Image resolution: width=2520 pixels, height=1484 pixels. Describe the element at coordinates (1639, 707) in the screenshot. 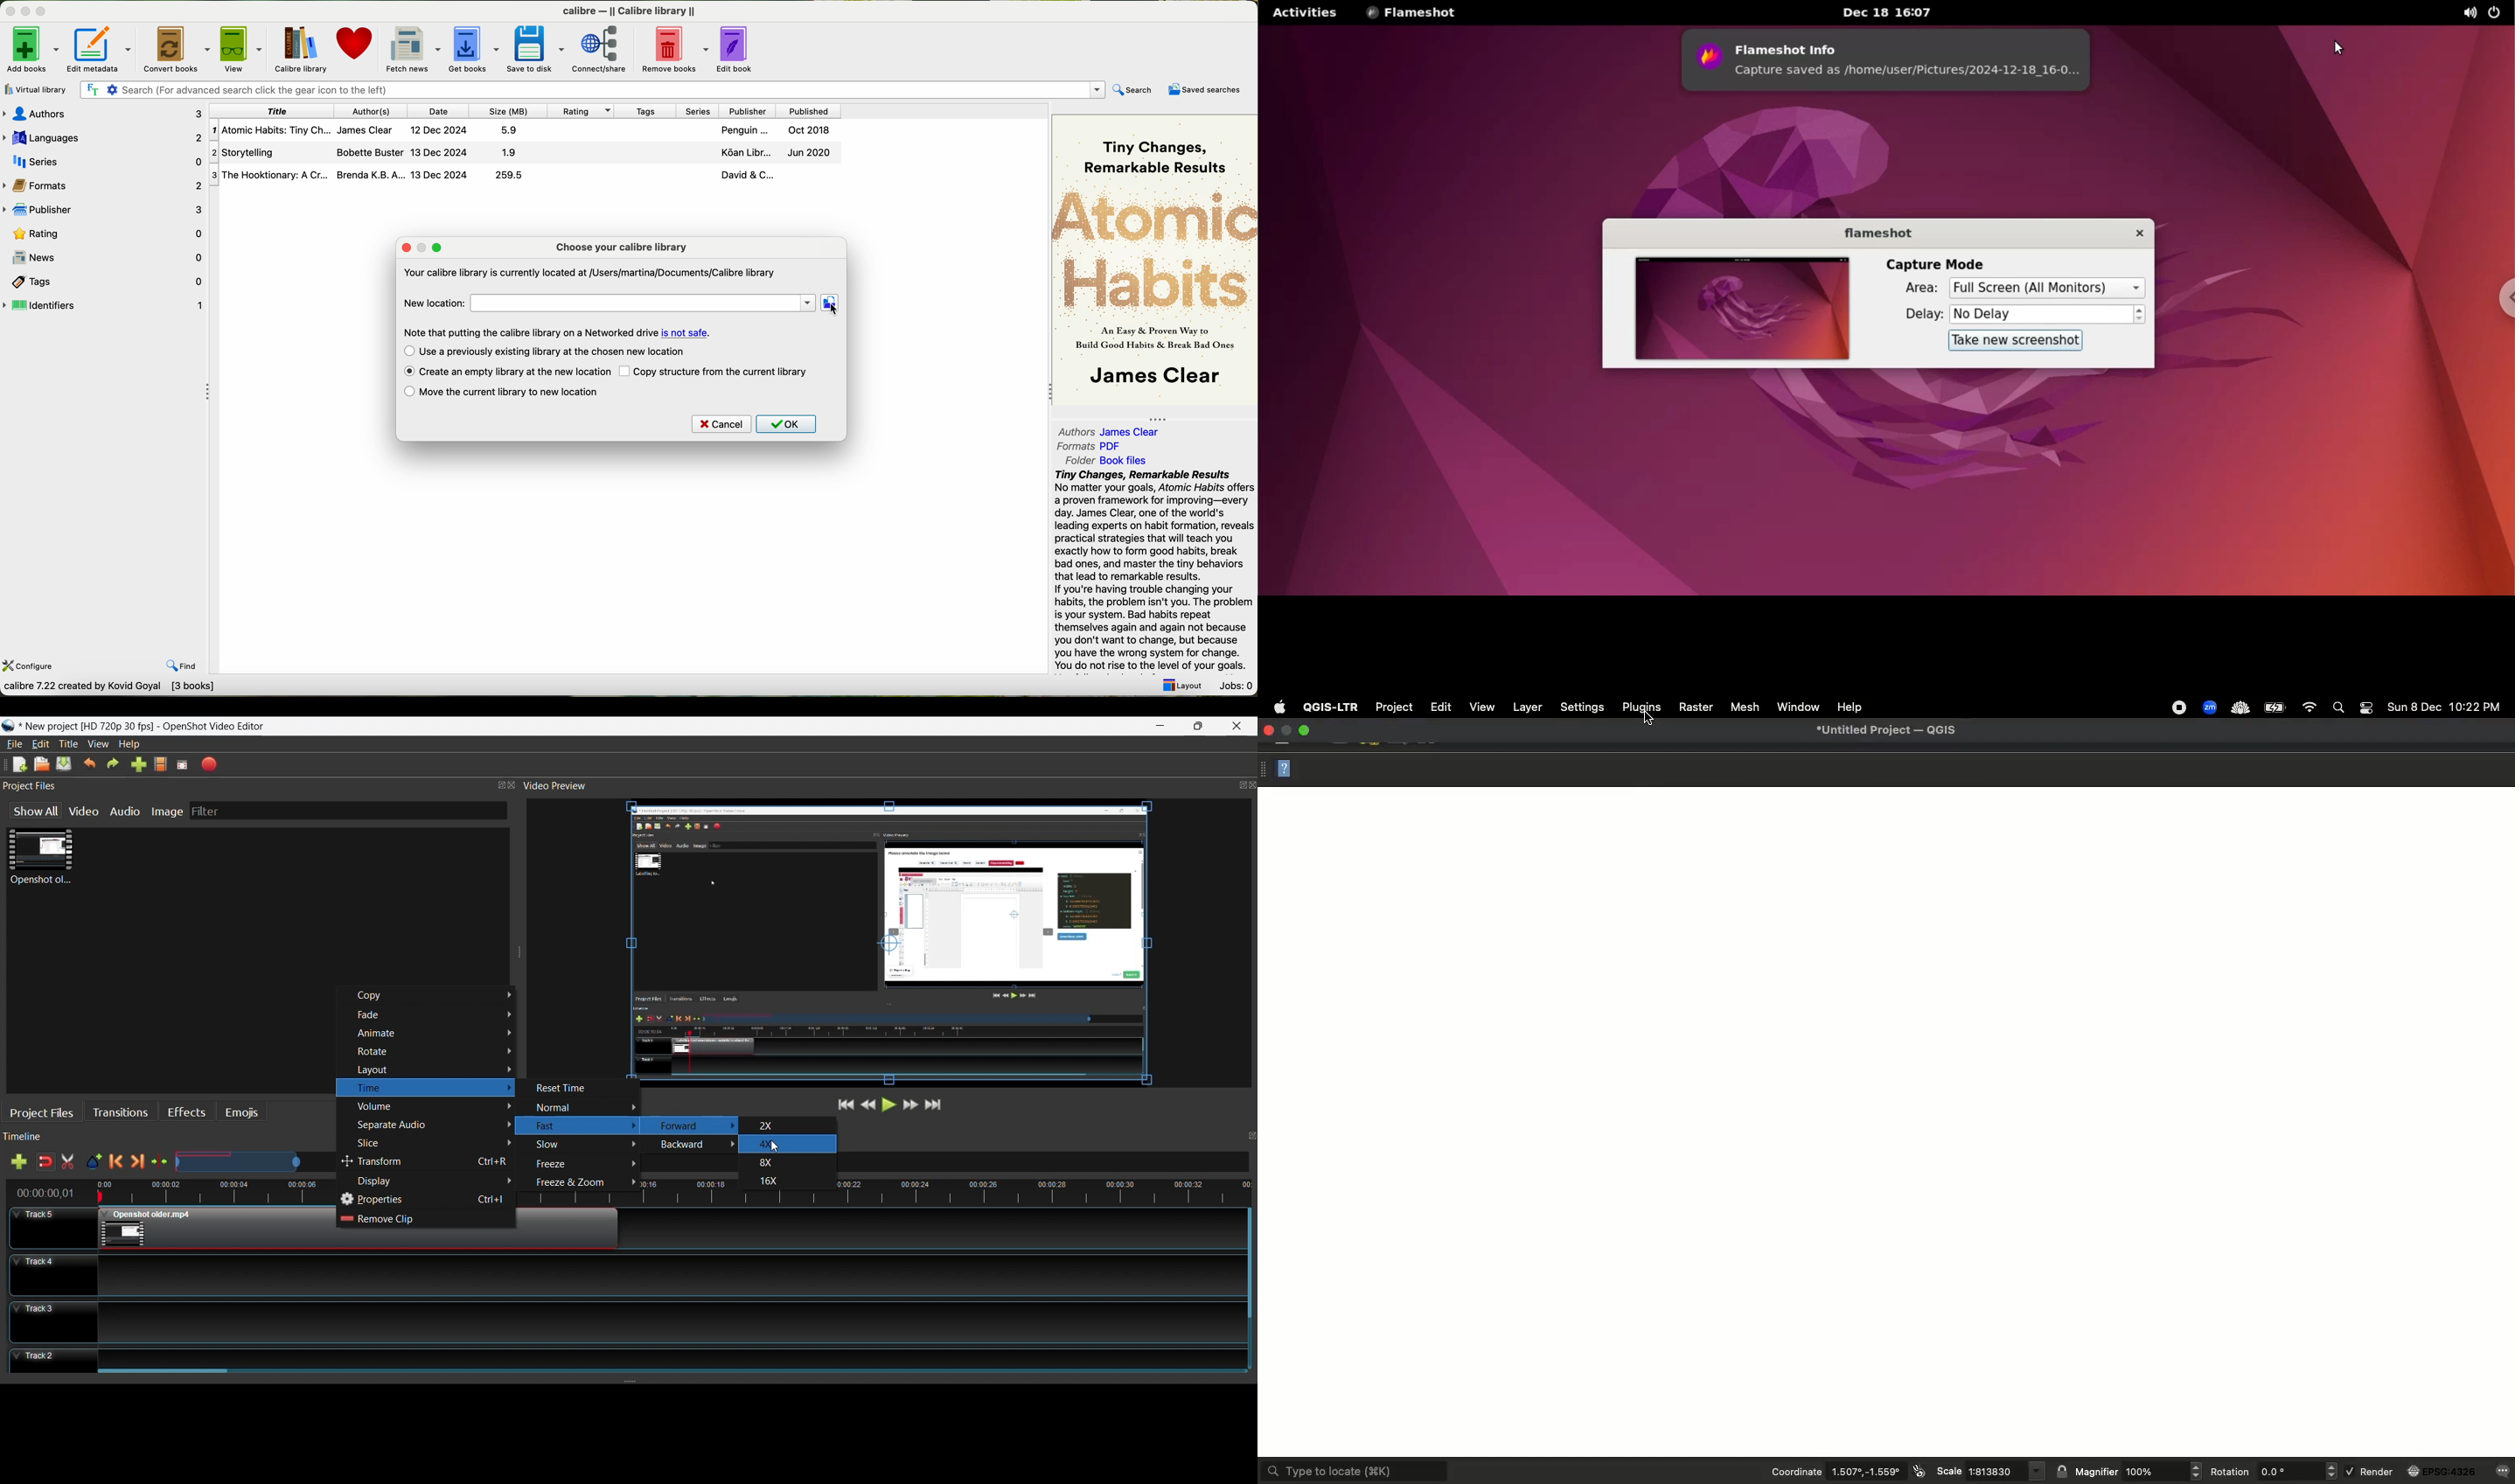

I see `Plugins` at that location.